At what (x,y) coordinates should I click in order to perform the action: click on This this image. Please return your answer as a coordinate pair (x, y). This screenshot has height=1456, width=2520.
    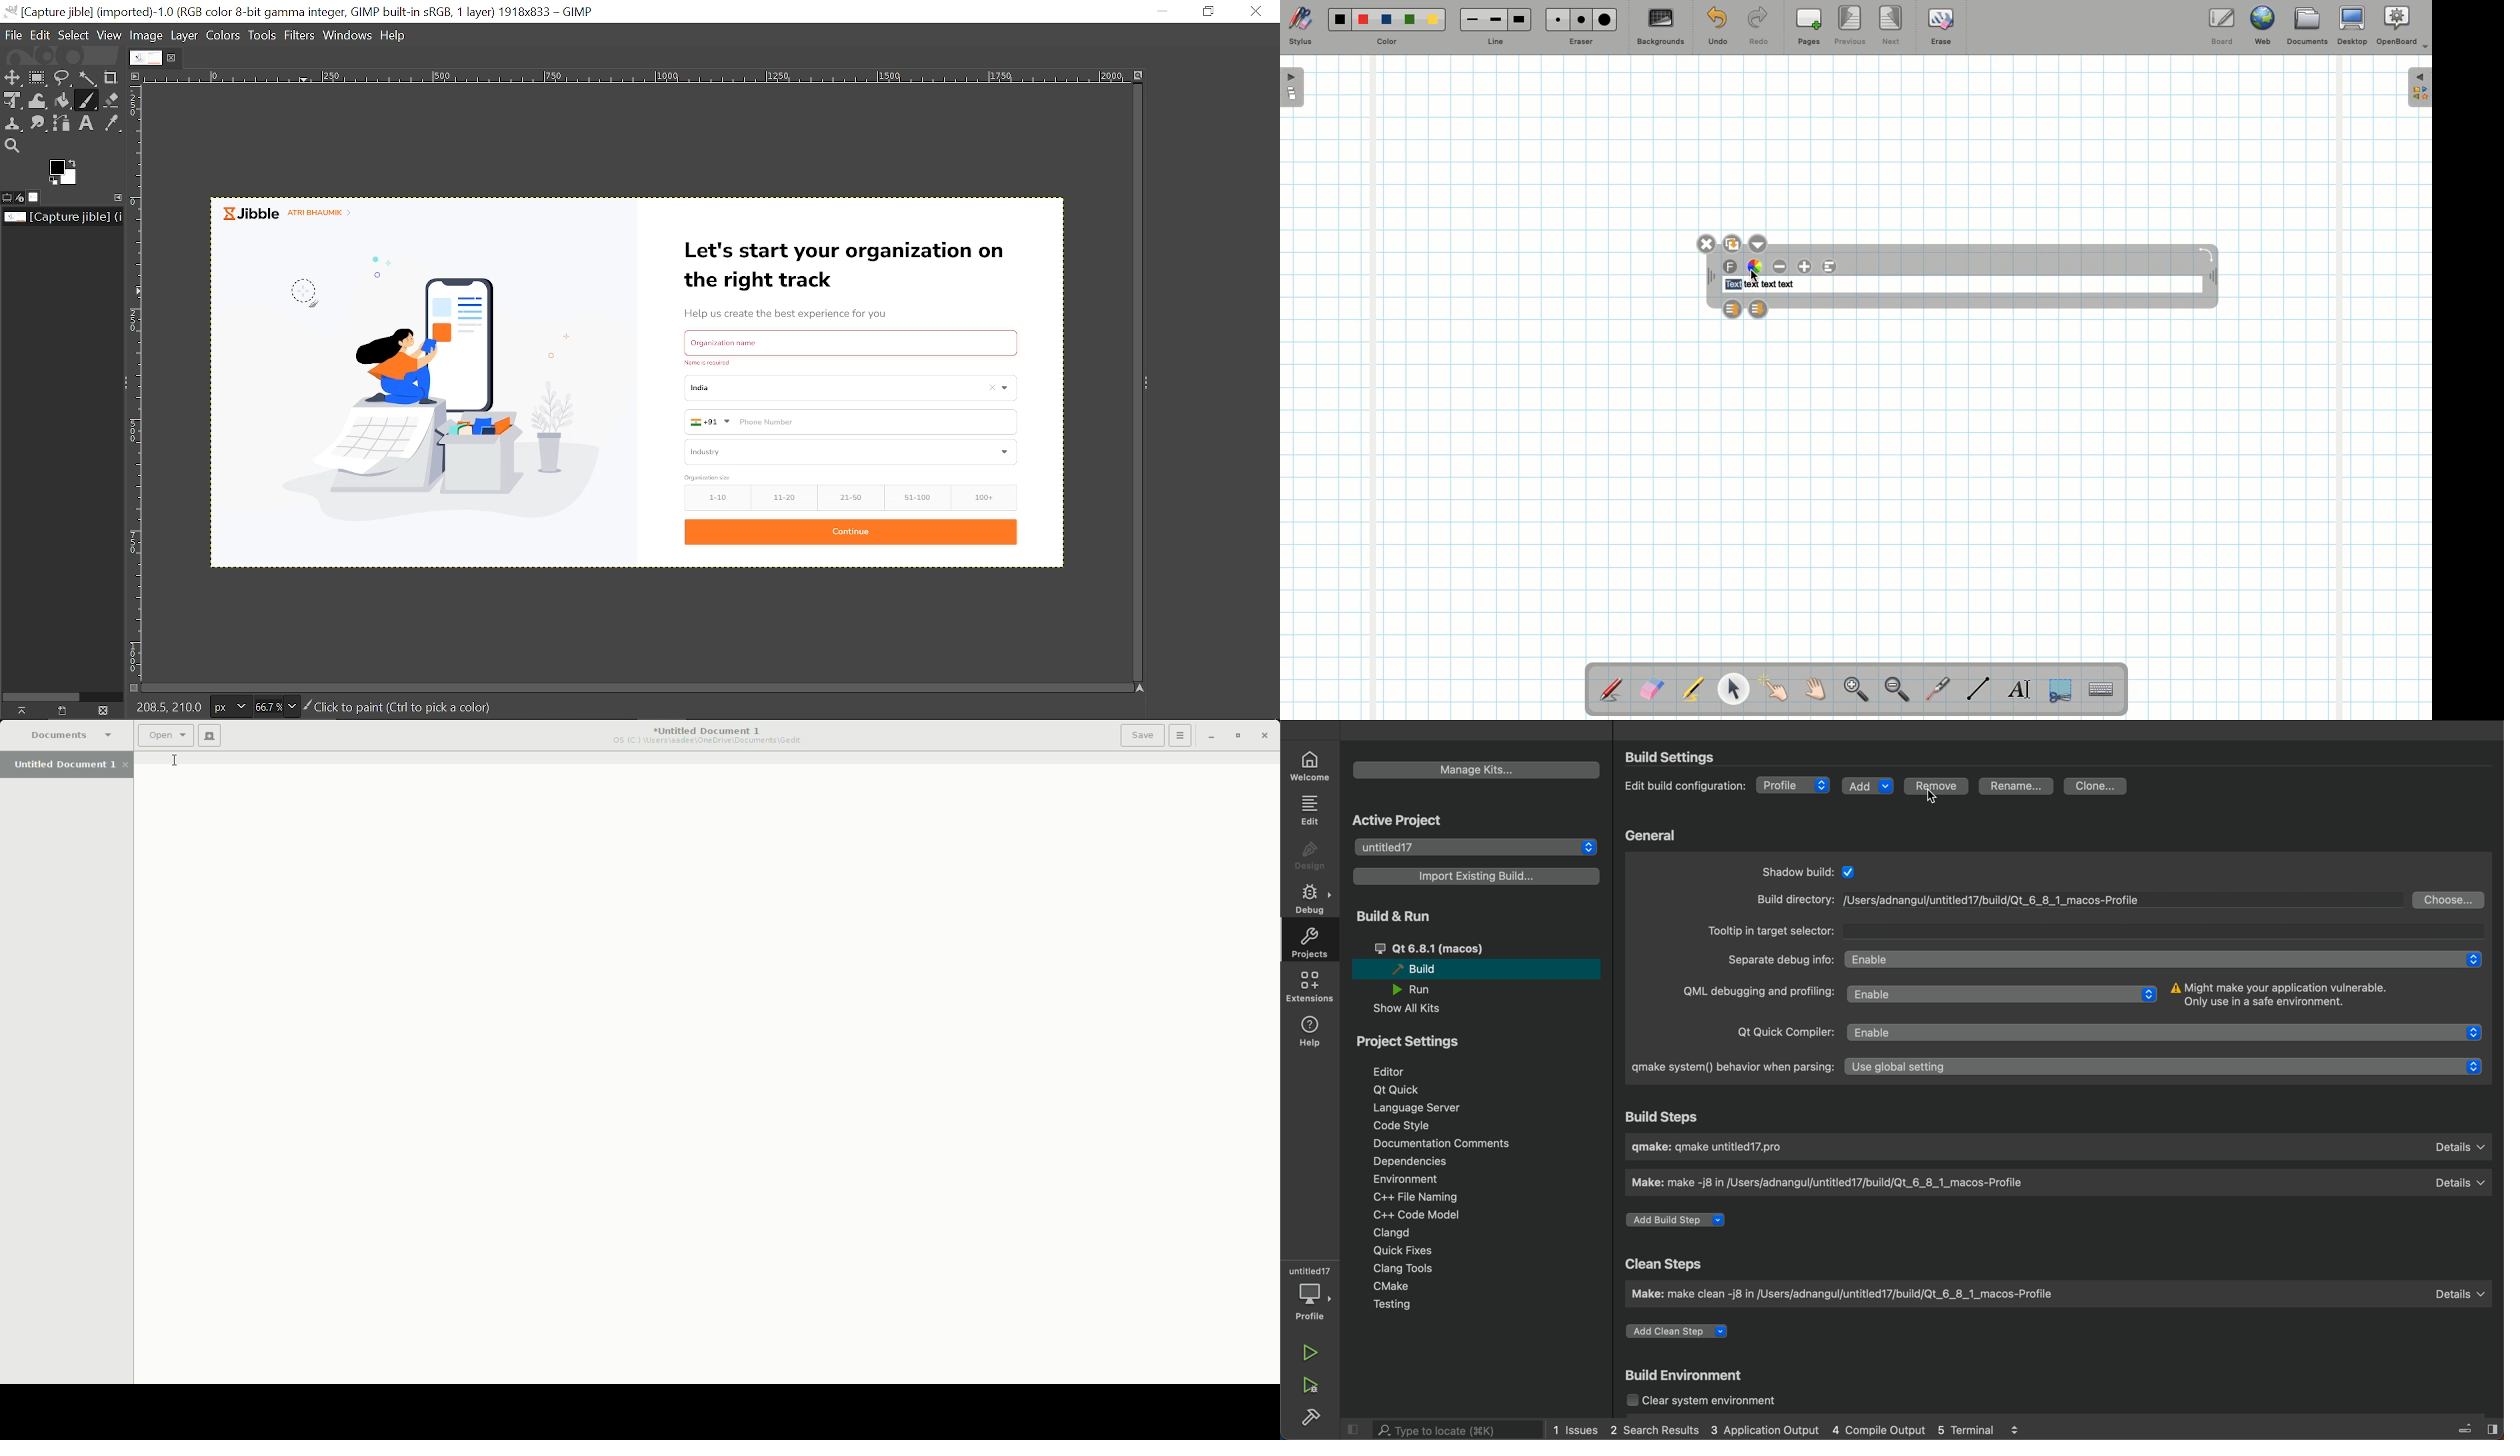
    Looking at the image, I should click on (103, 711).